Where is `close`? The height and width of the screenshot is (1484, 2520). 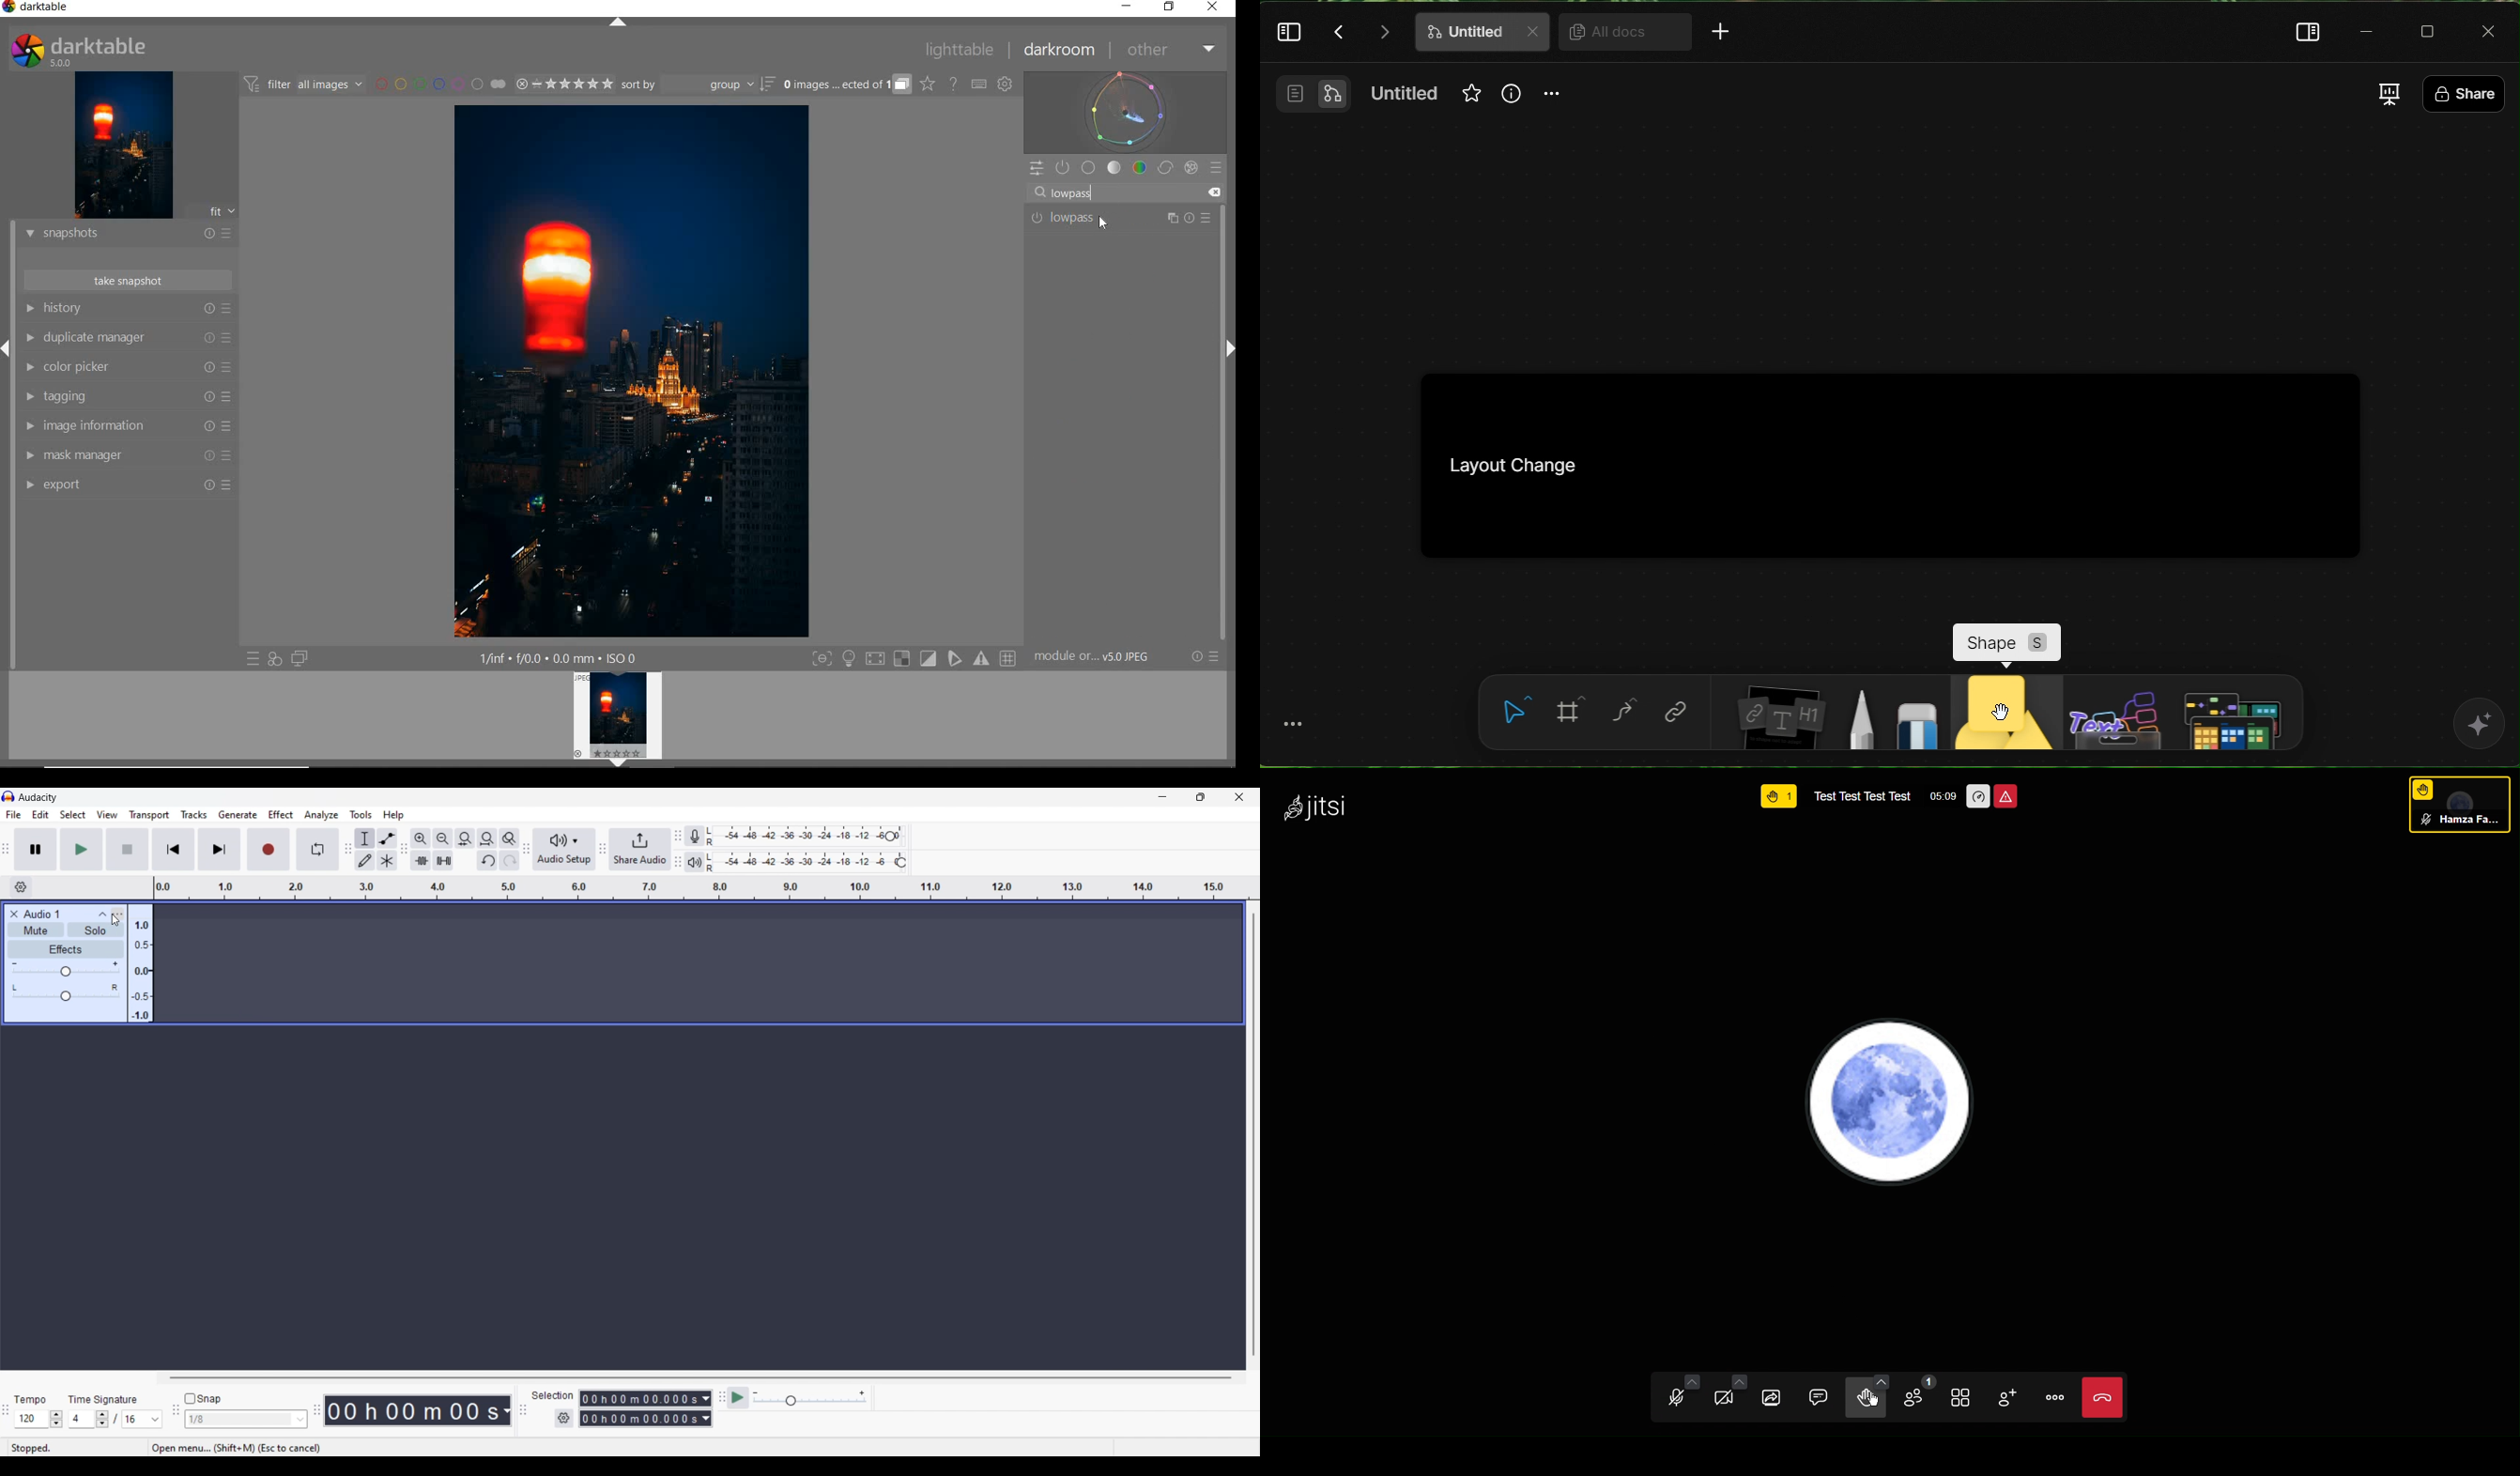
close is located at coordinates (12, 914).